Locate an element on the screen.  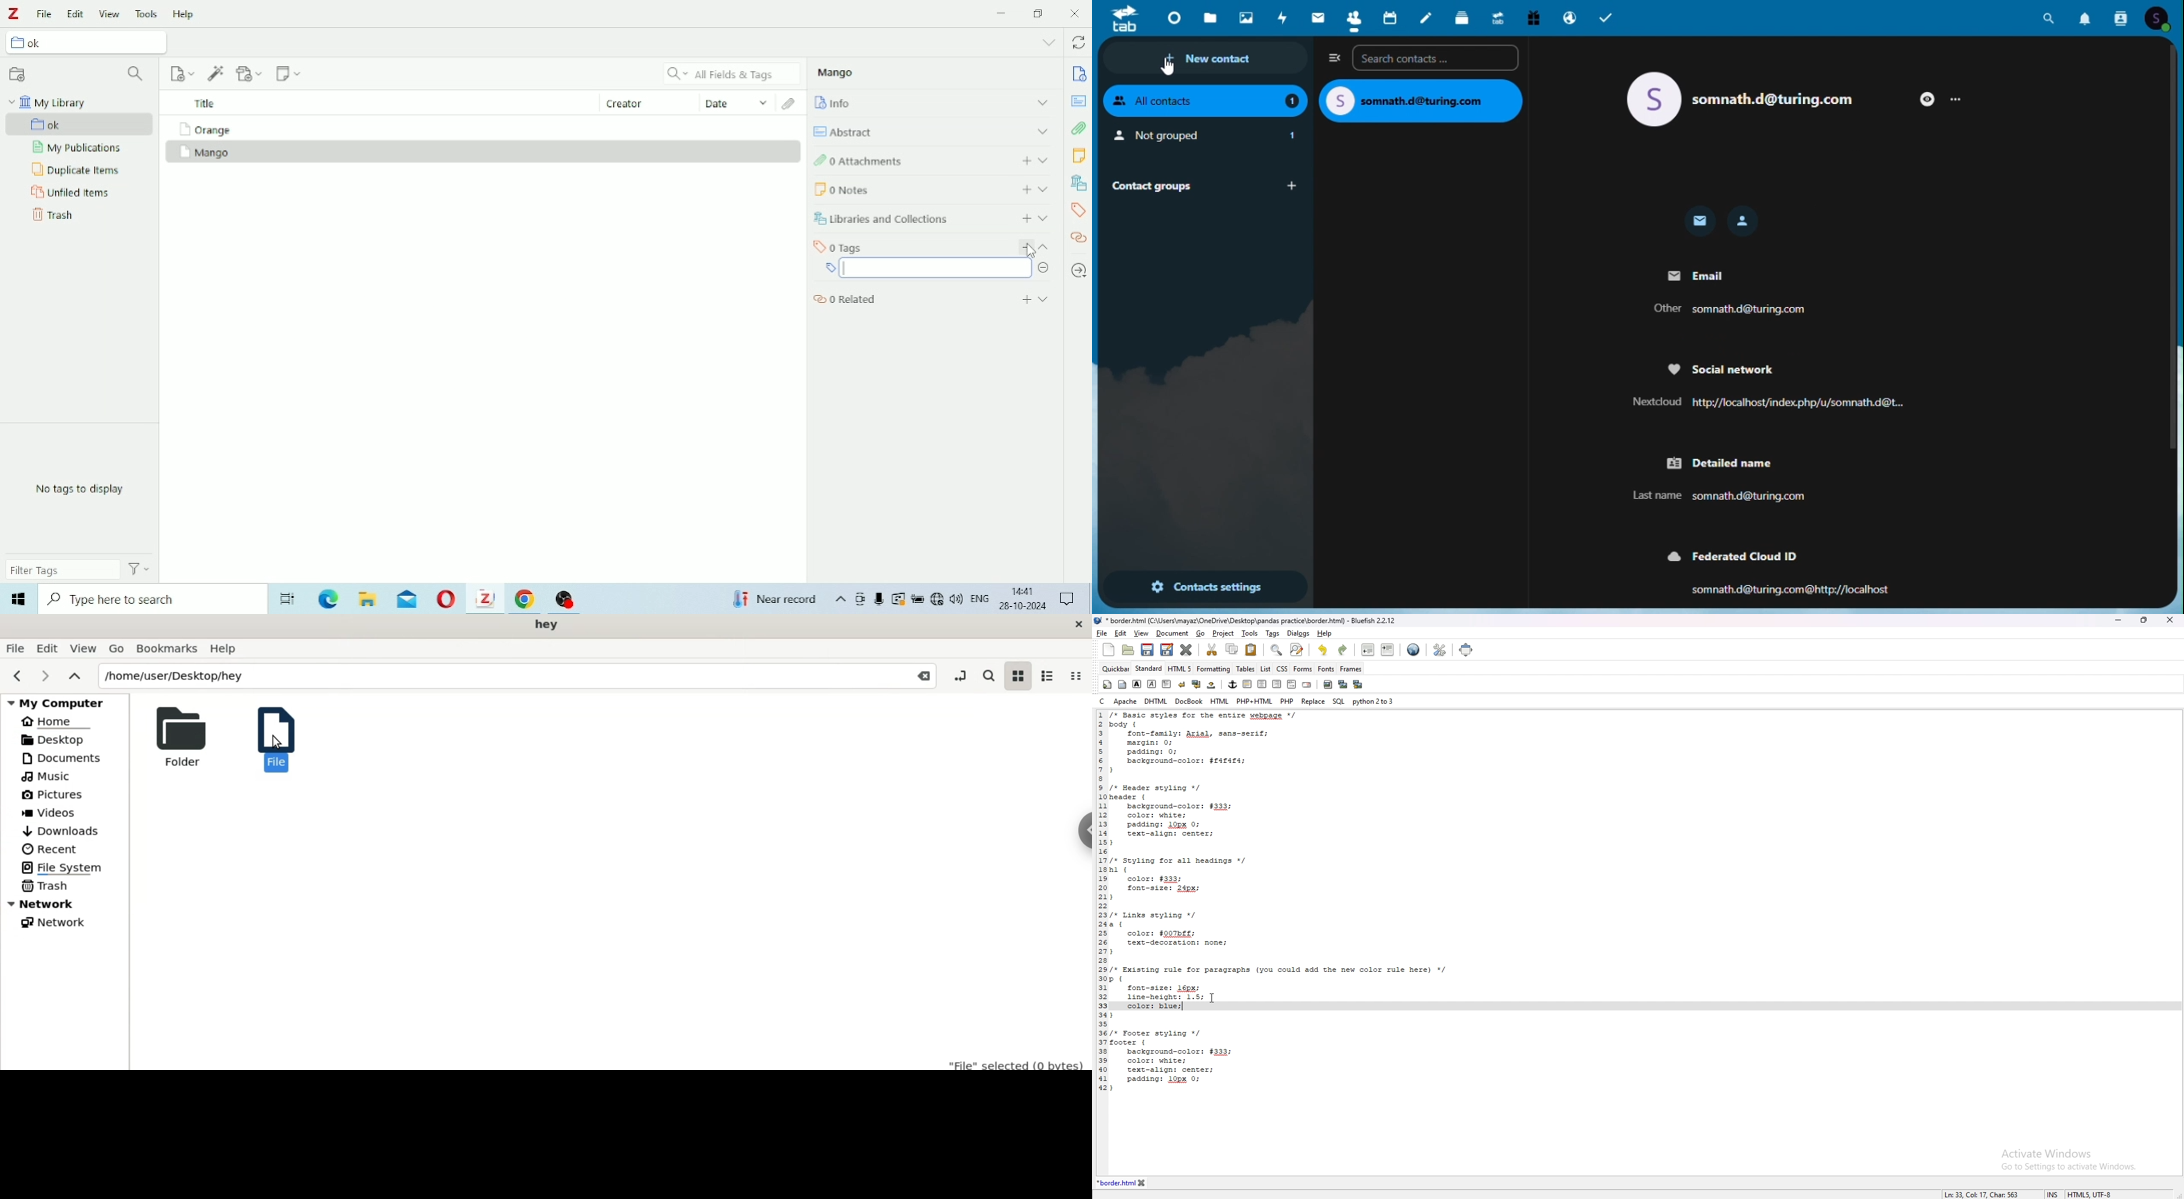
python 2to3 is located at coordinates (1374, 702).